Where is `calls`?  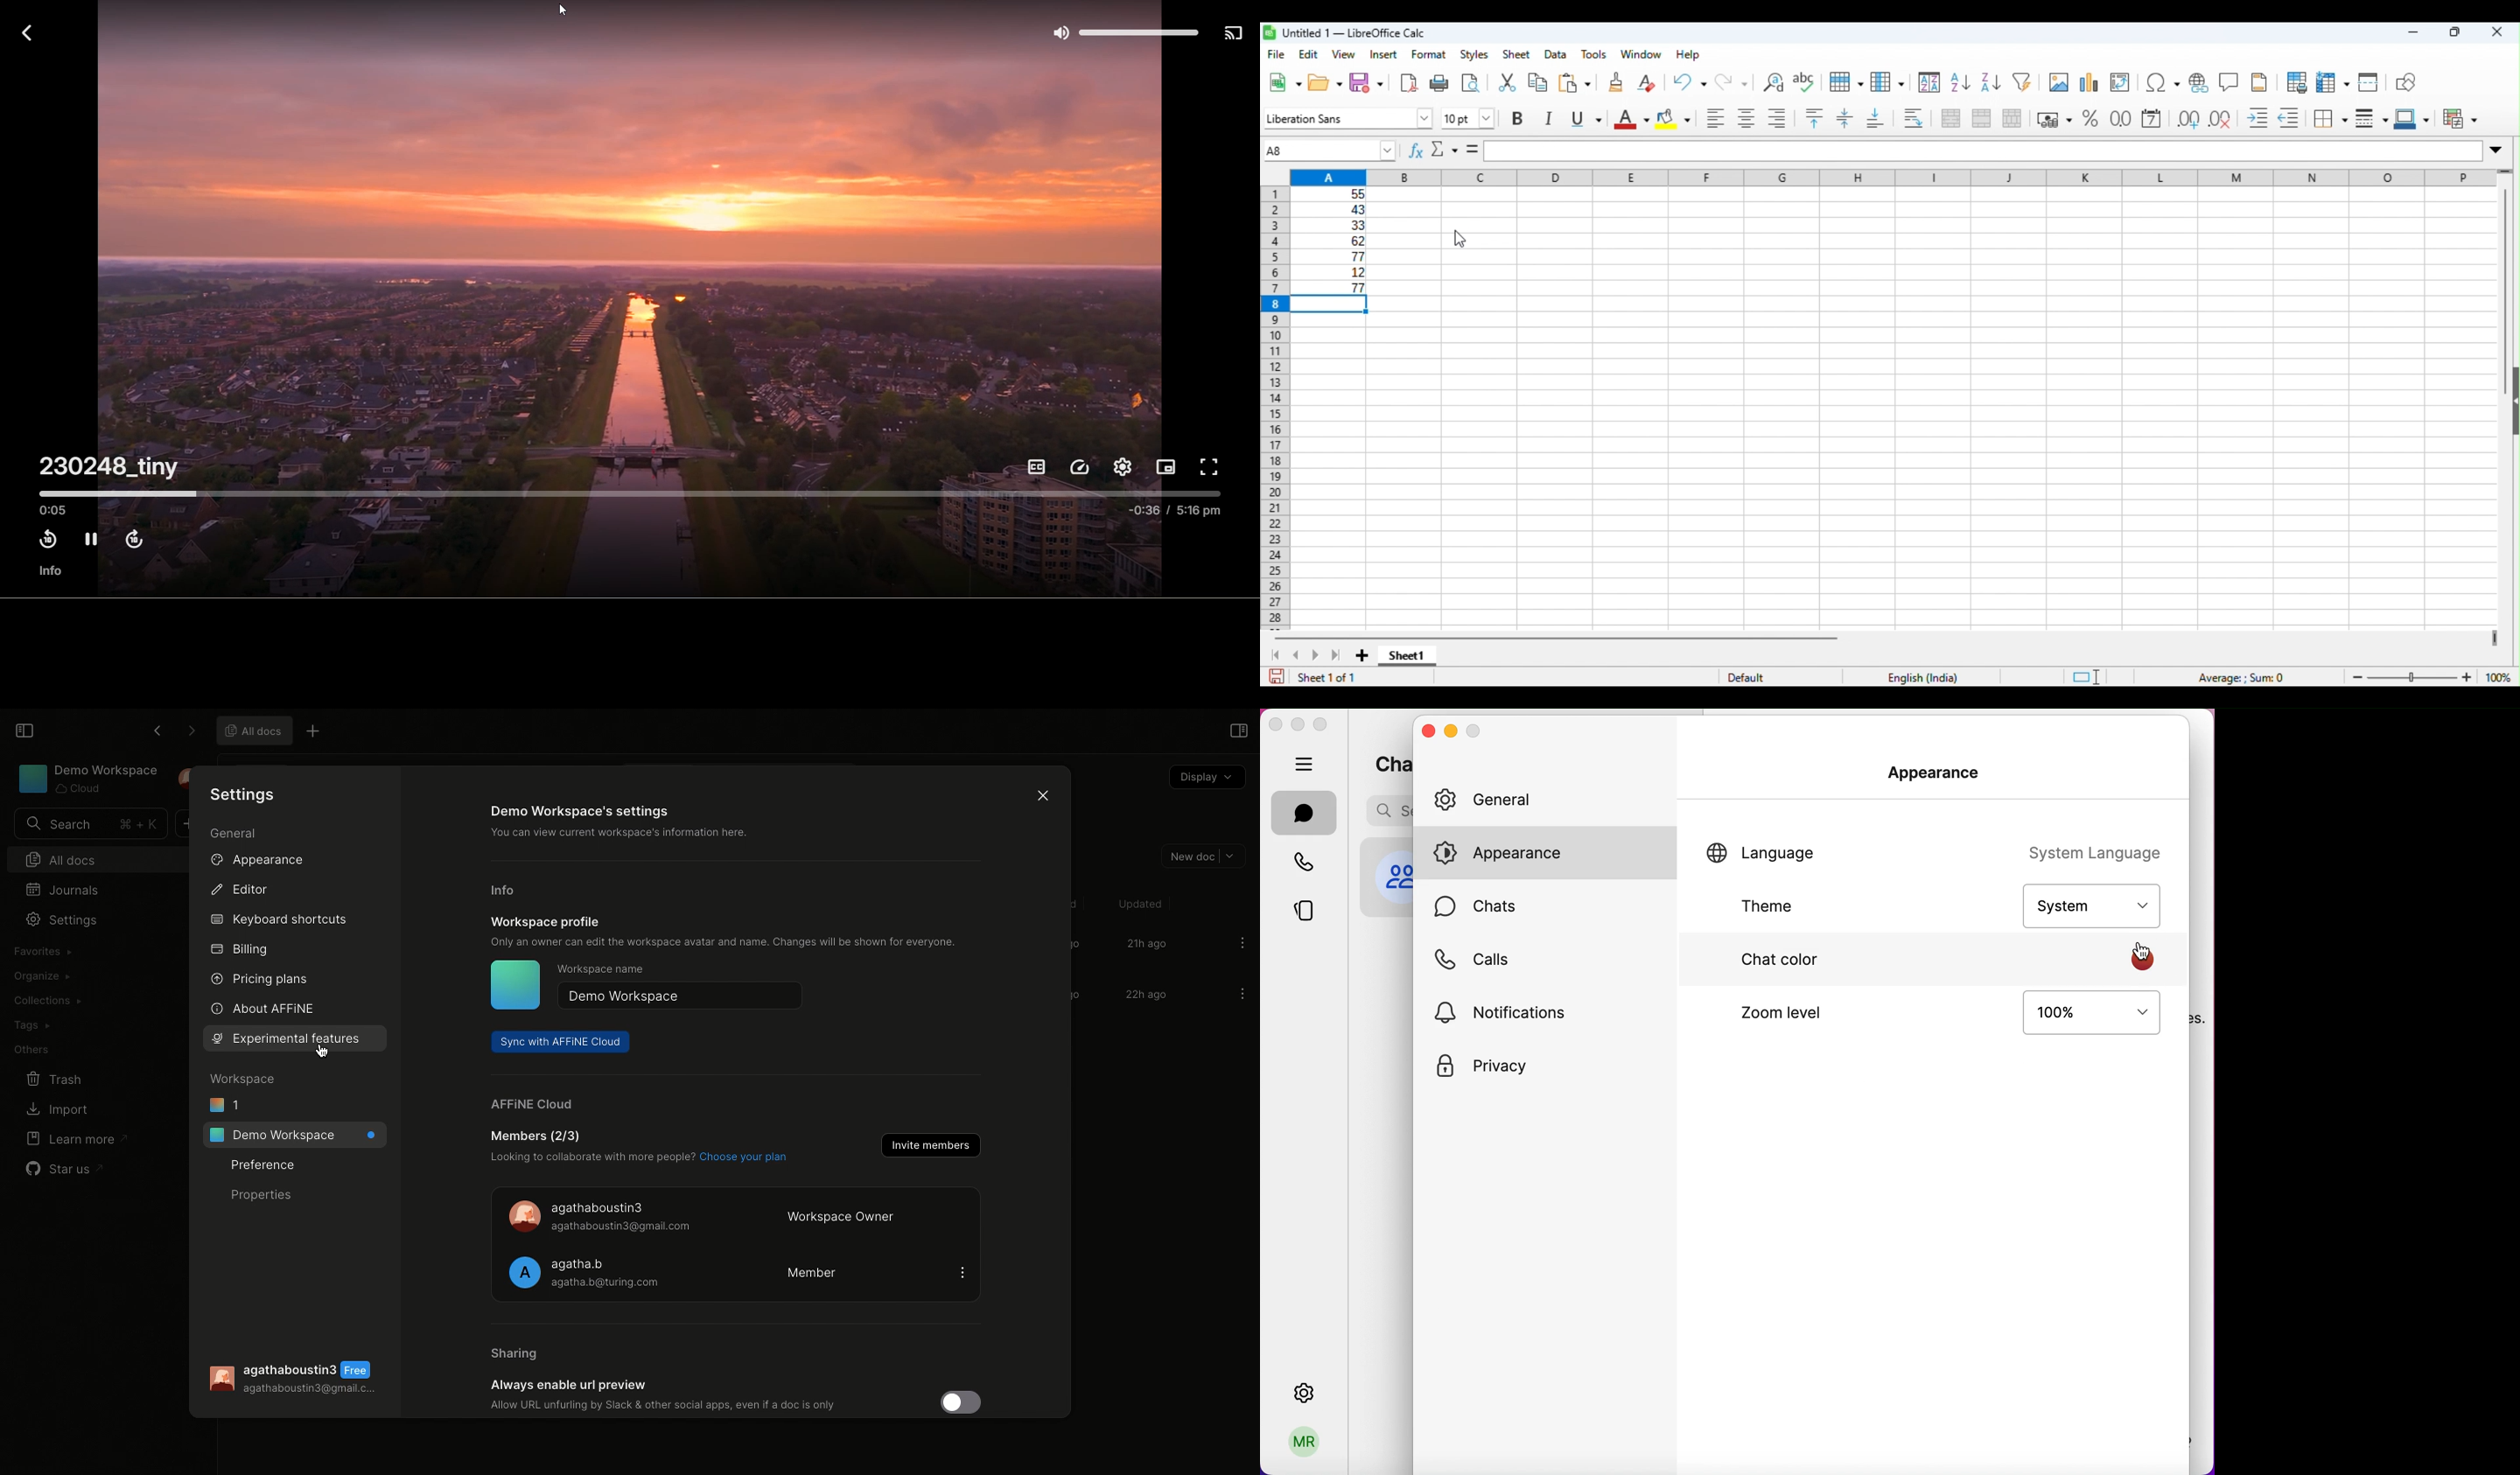
calls is located at coordinates (1310, 864).